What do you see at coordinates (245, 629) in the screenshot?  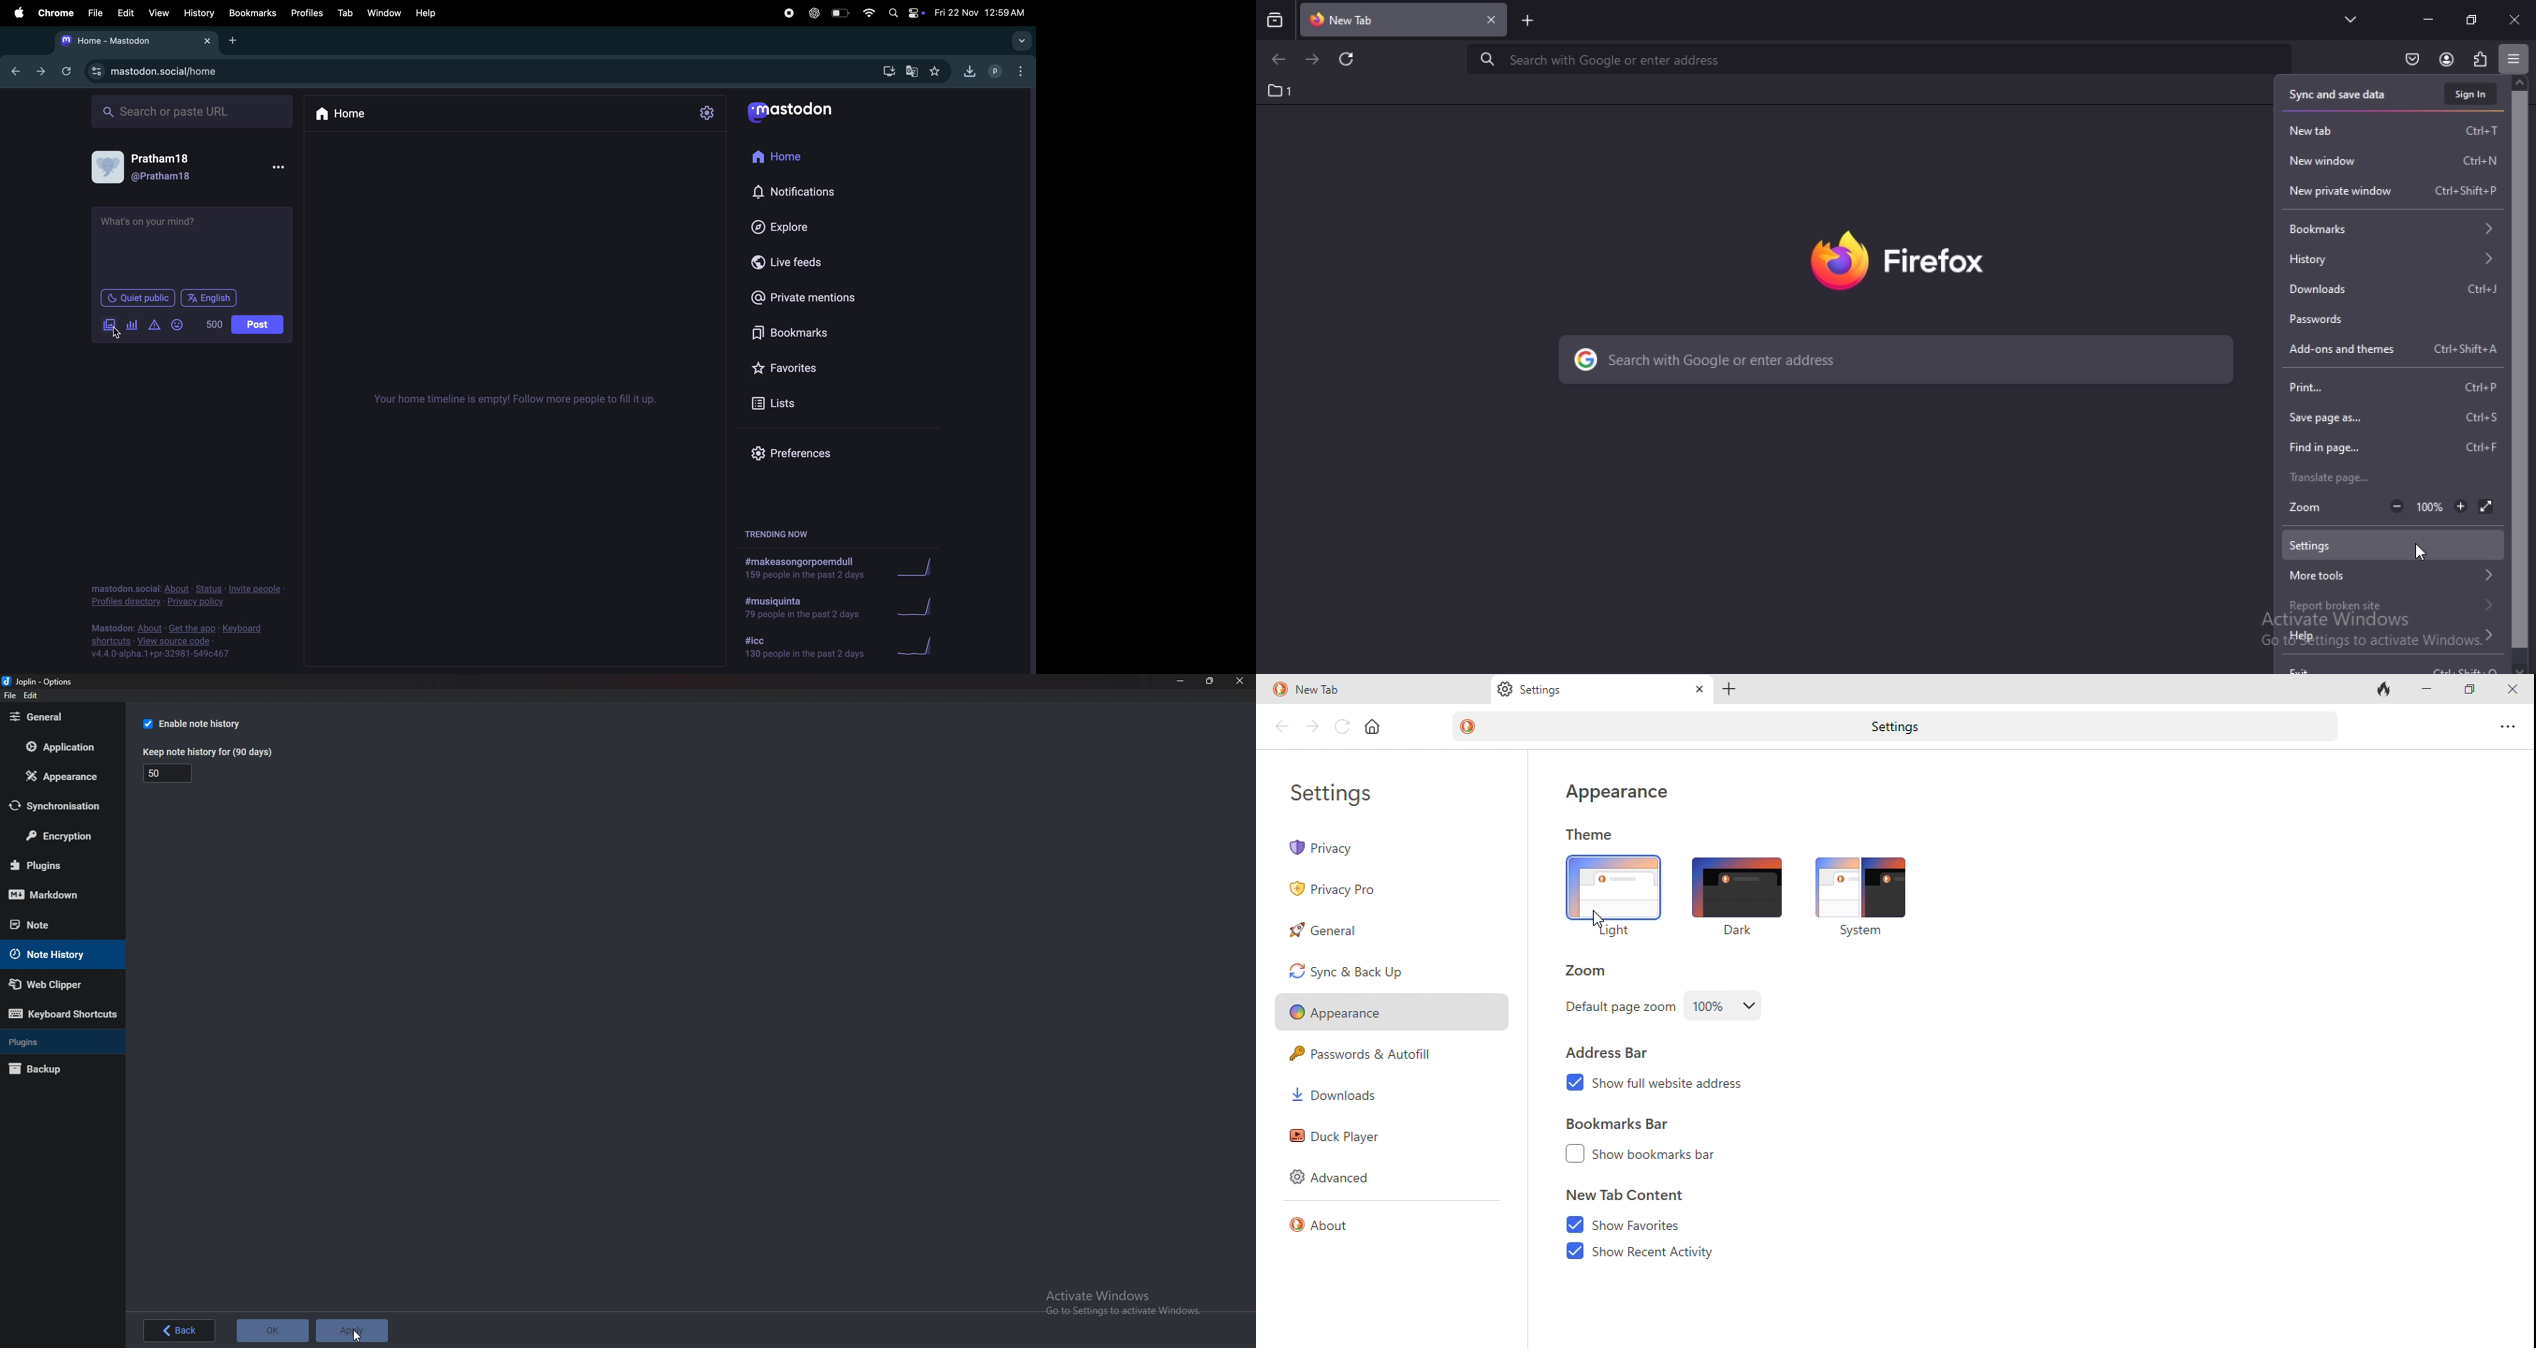 I see `keyboard` at bounding box center [245, 629].